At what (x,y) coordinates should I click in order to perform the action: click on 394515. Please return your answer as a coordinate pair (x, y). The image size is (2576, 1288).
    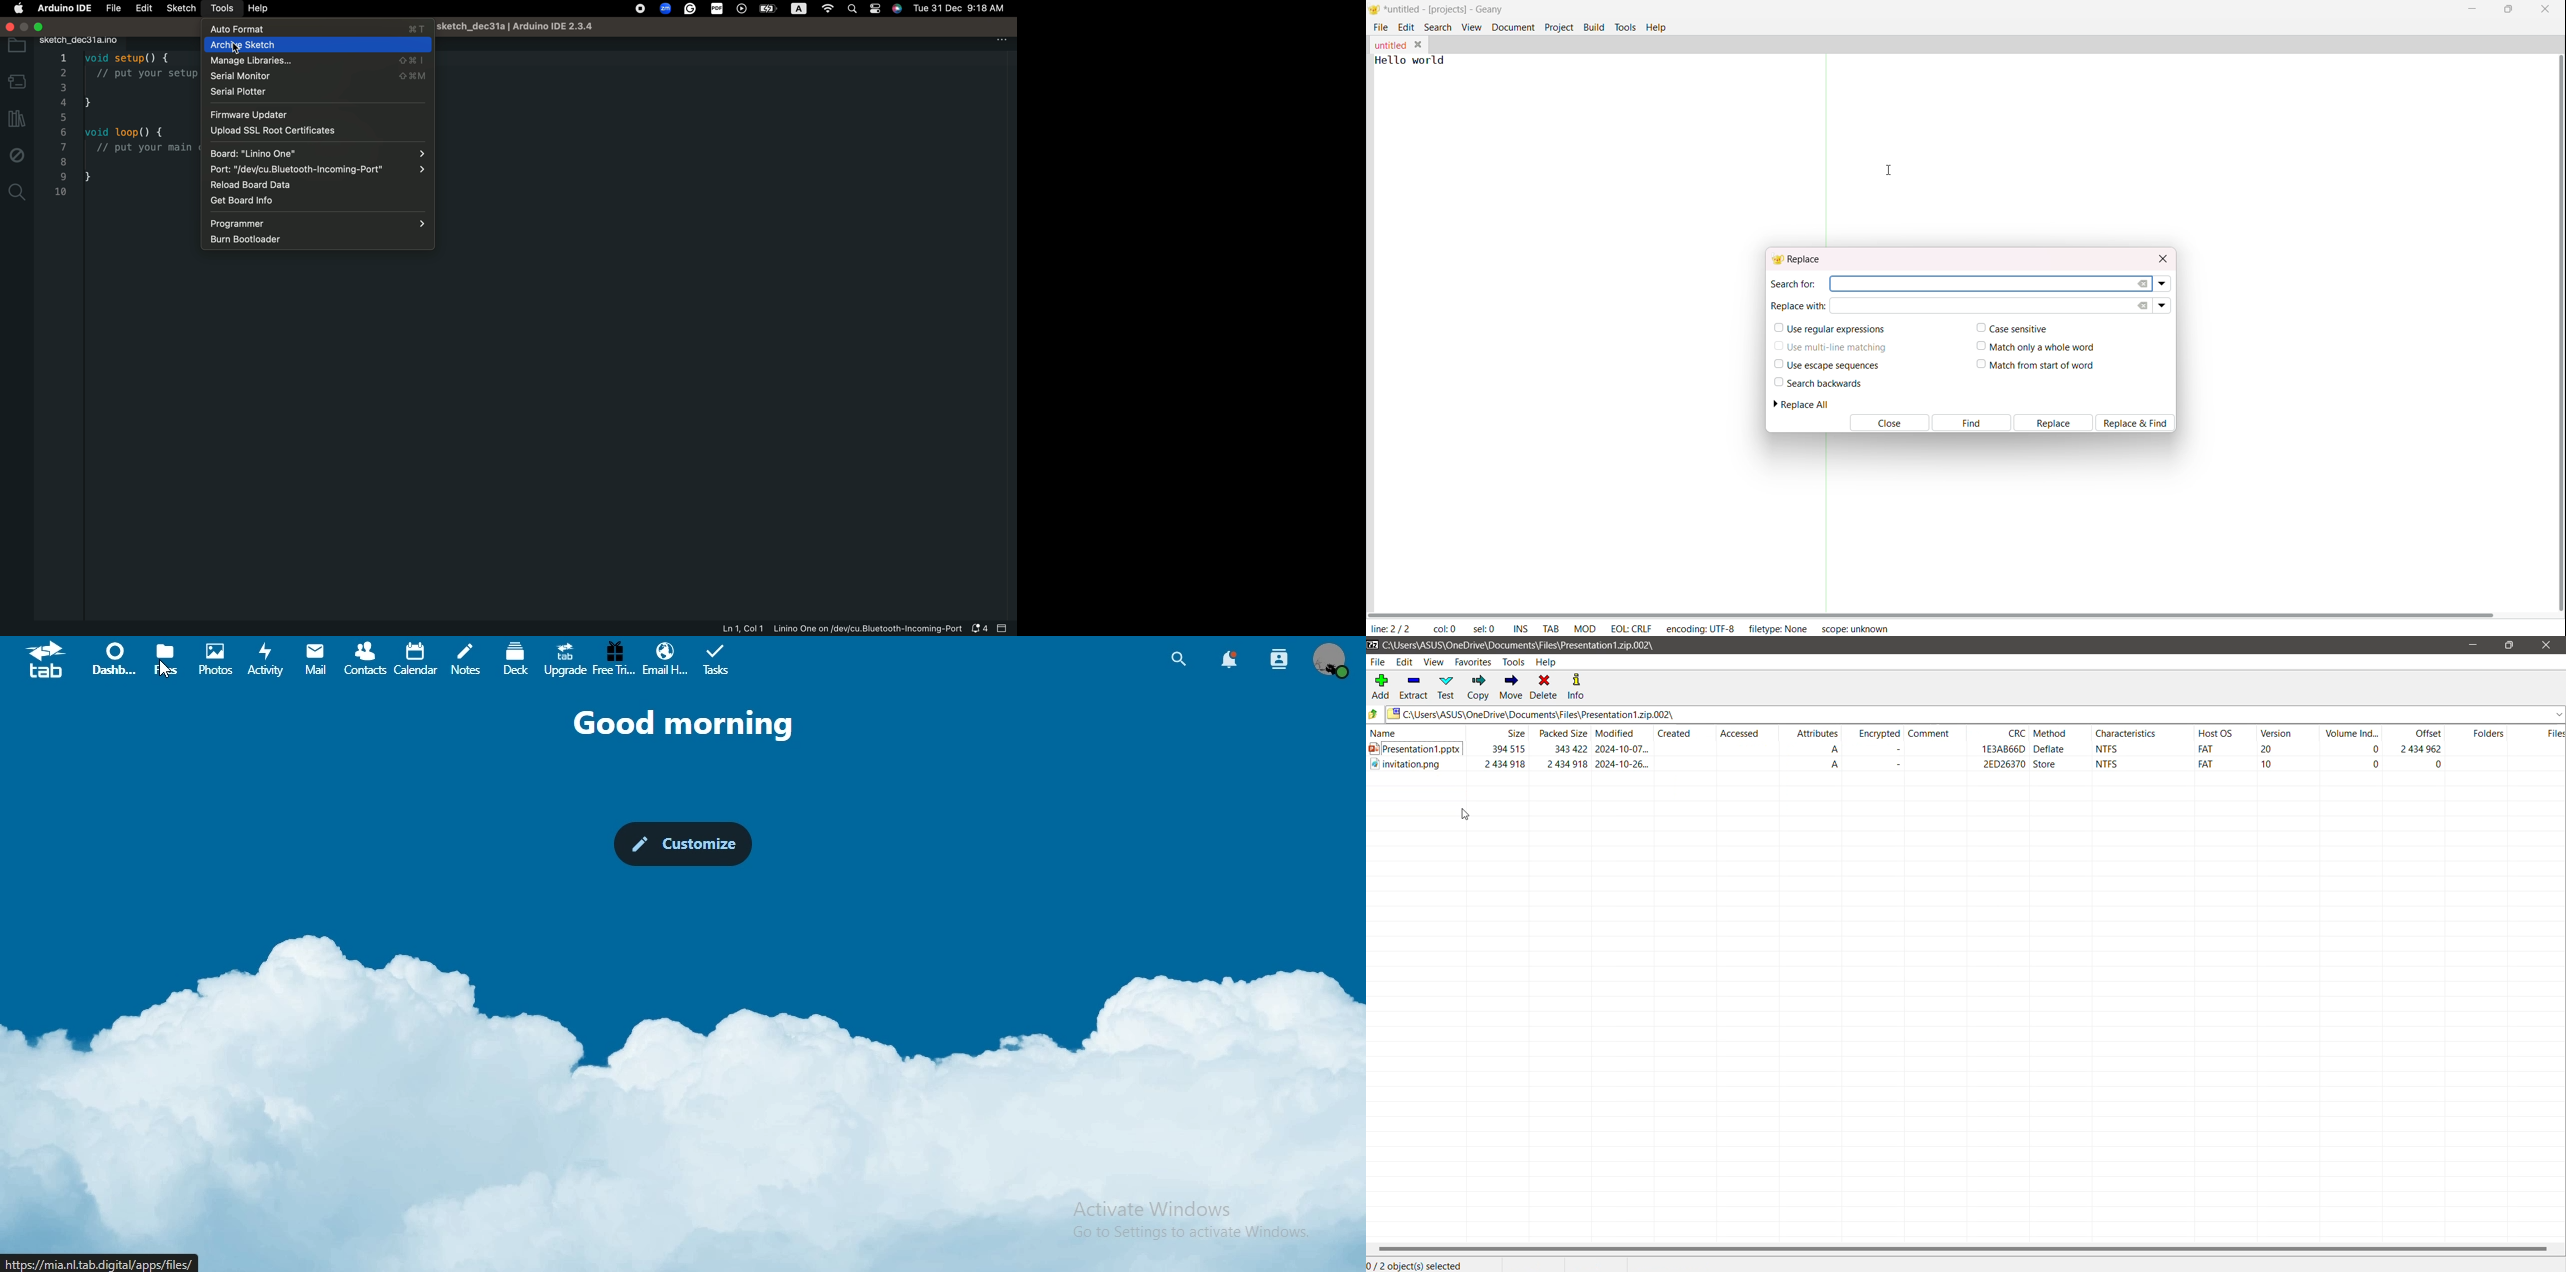
    Looking at the image, I should click on (1507, 749).